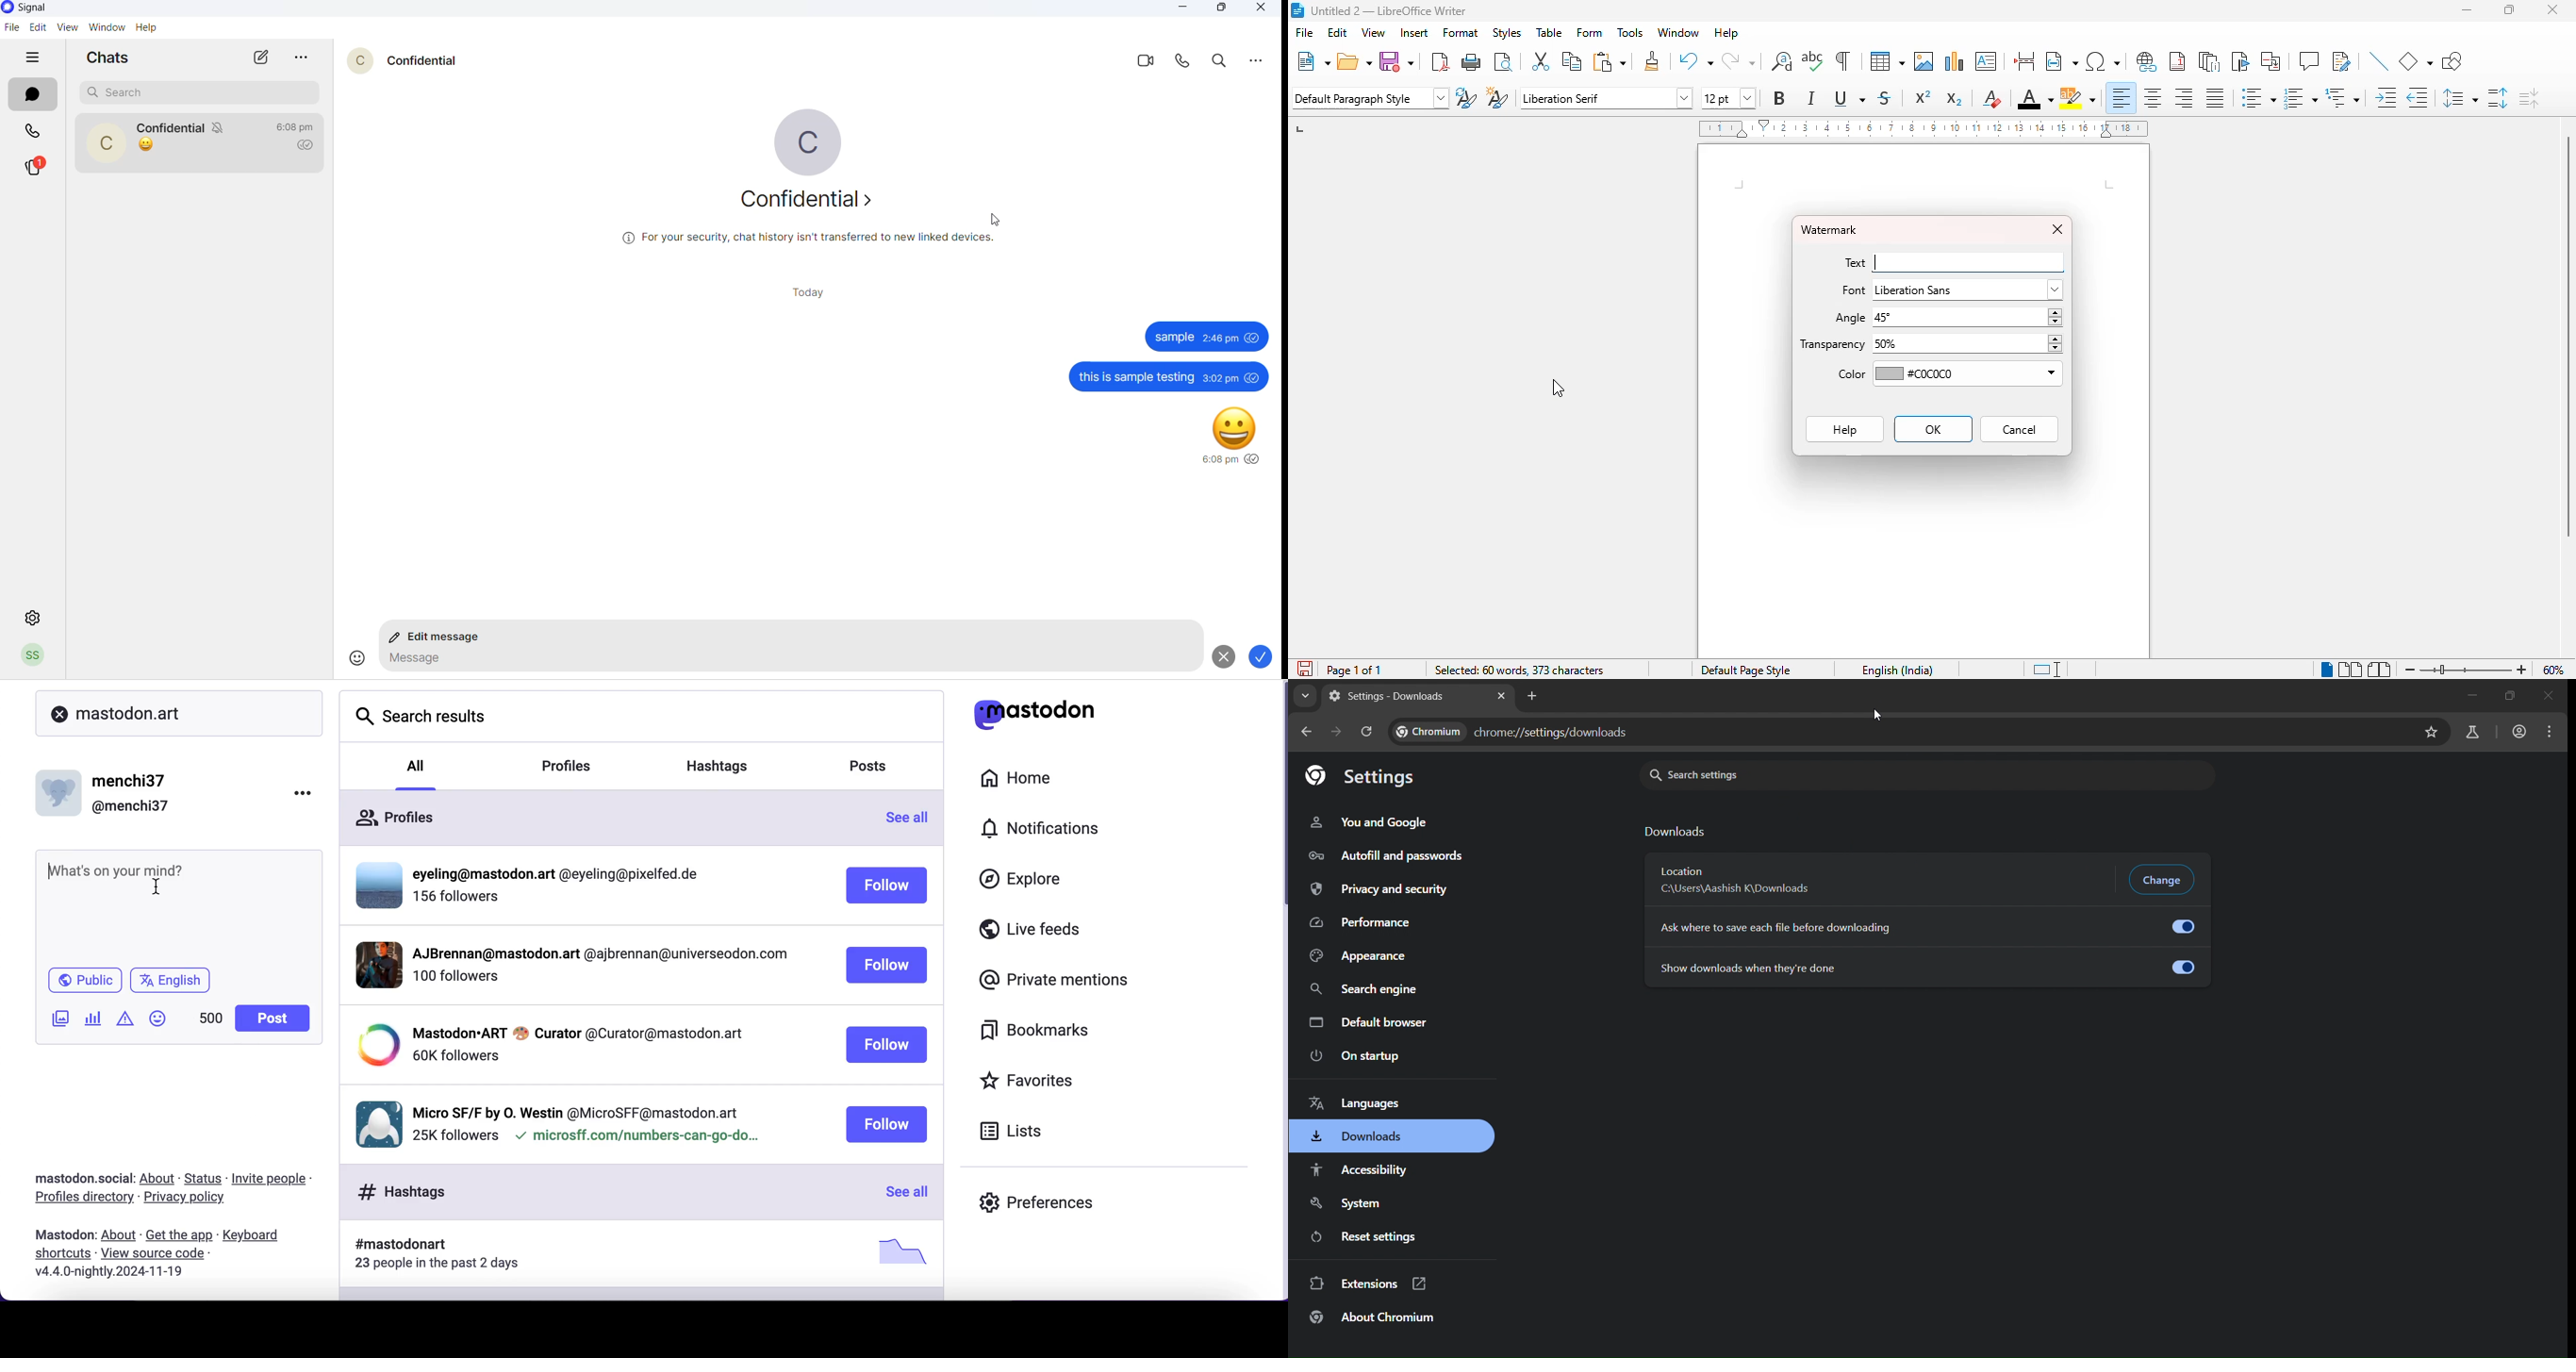  I want to click on view, so click(1373, 32).